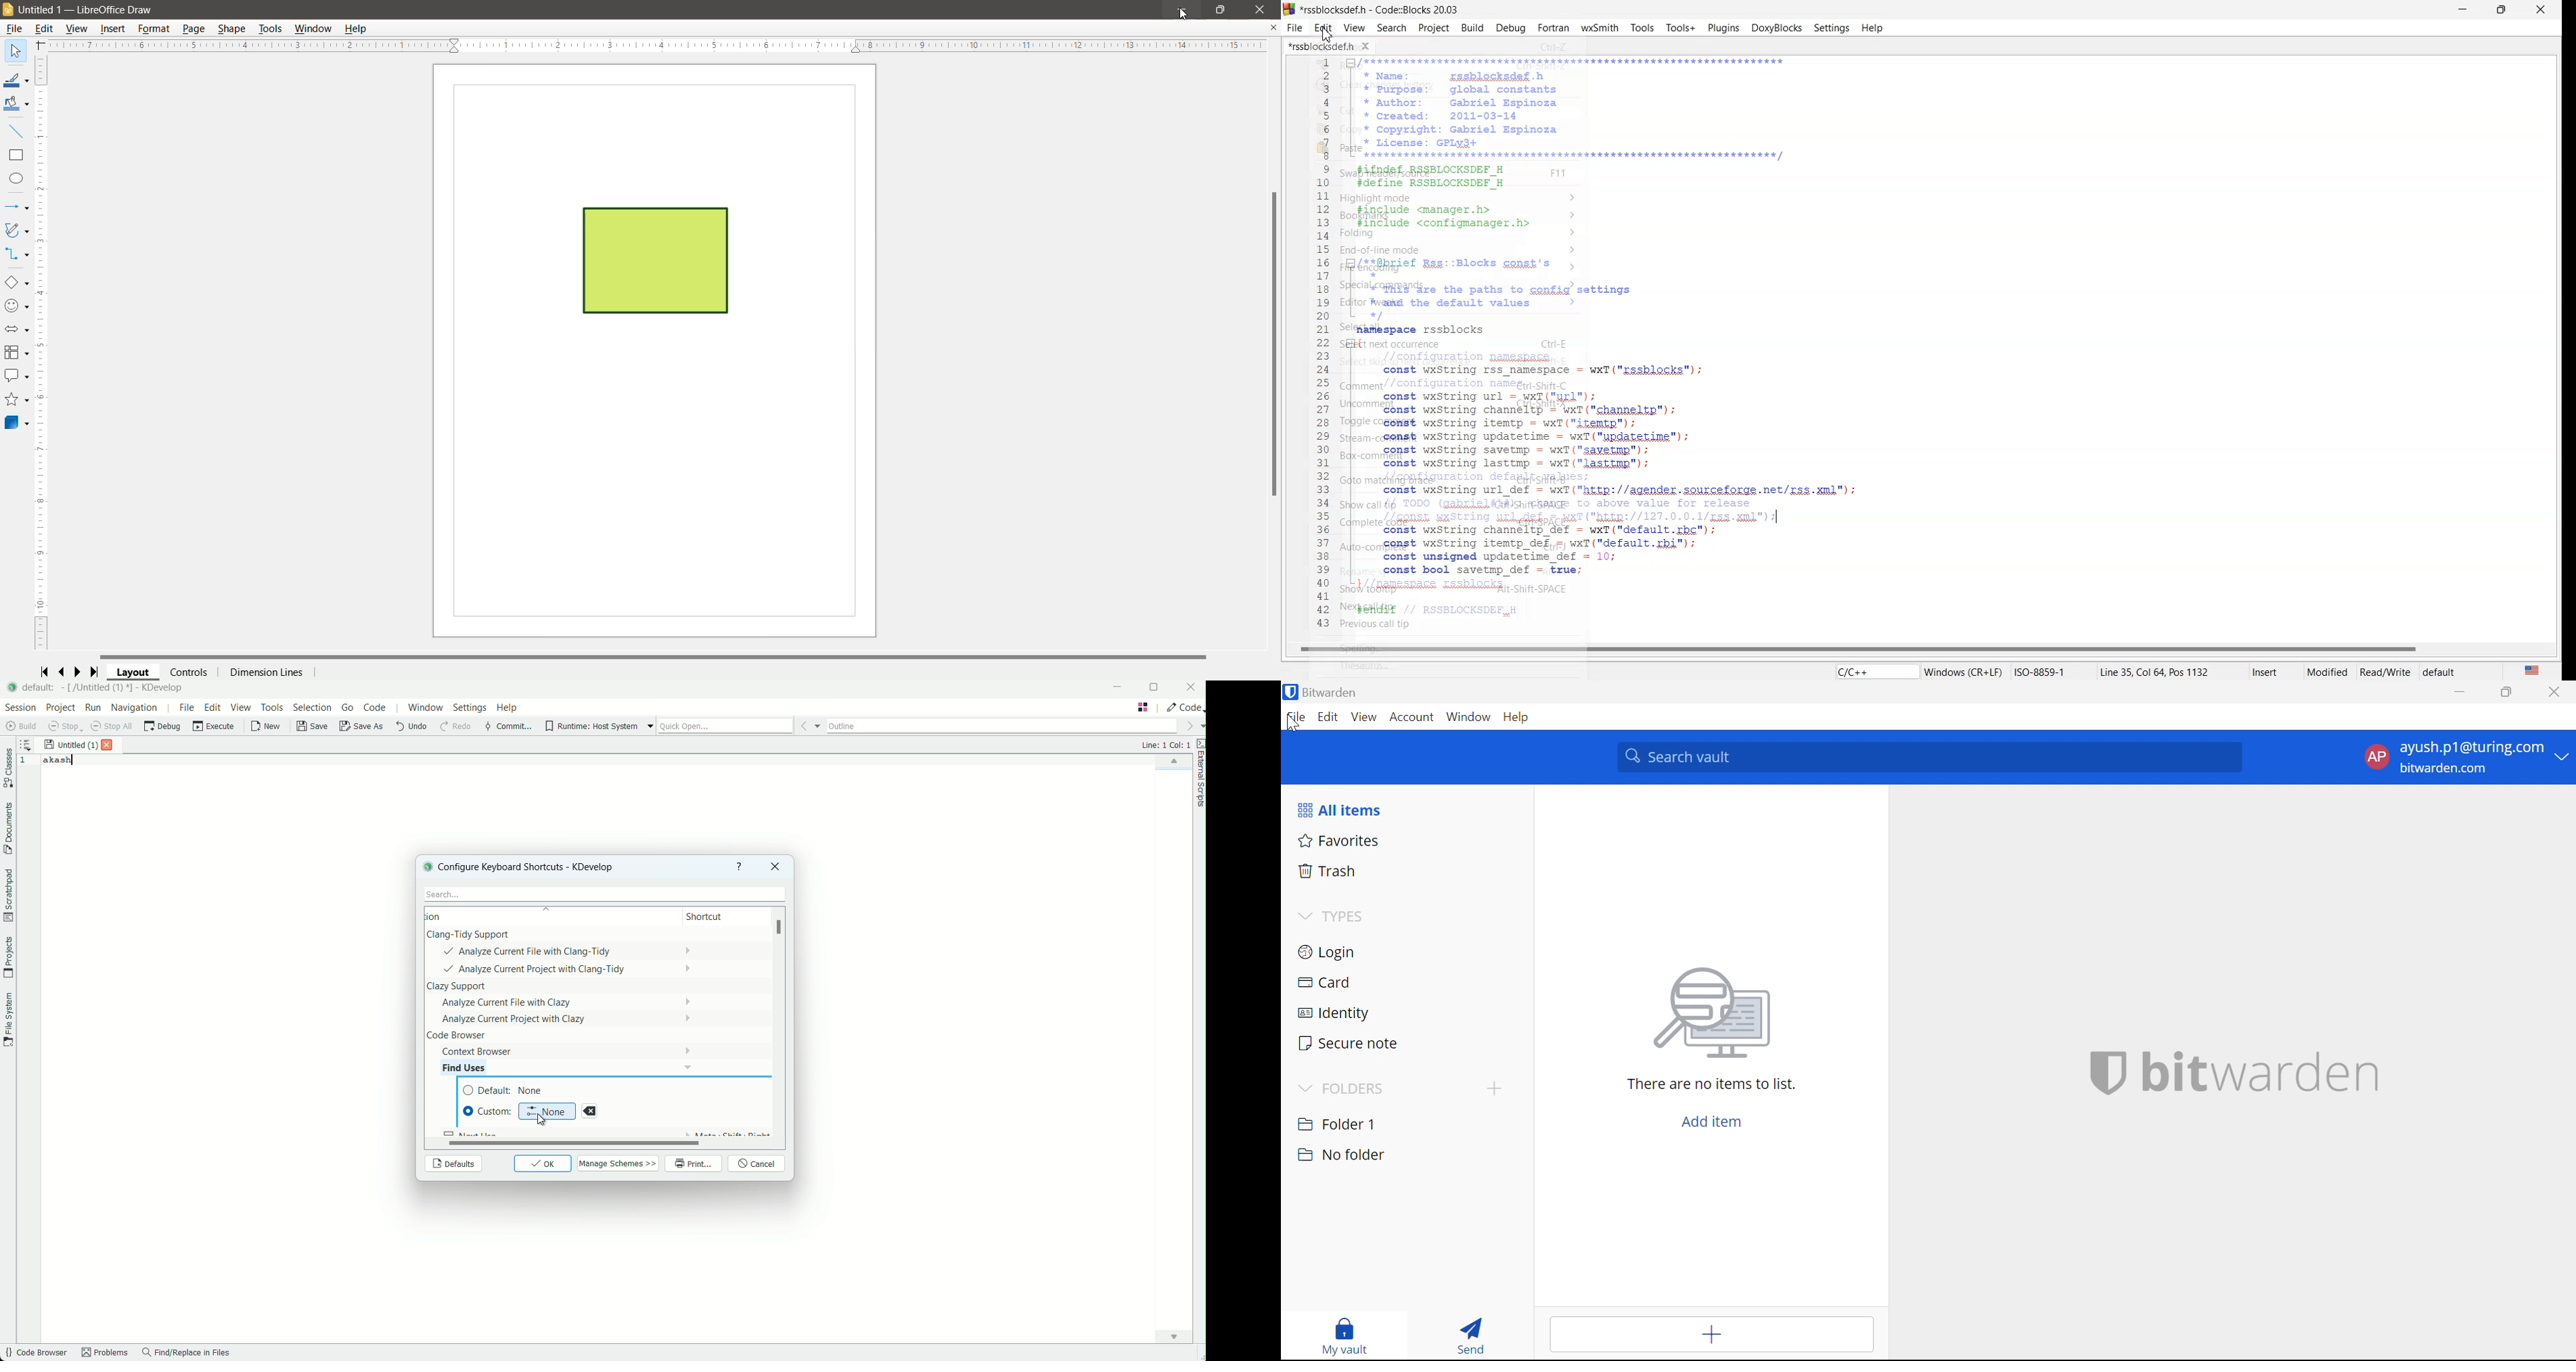 The width and height of the screenshot is (2576, 1372). Describe the element at coordinates (1294, 724) in the screenshot. I see `cursor` at that location.